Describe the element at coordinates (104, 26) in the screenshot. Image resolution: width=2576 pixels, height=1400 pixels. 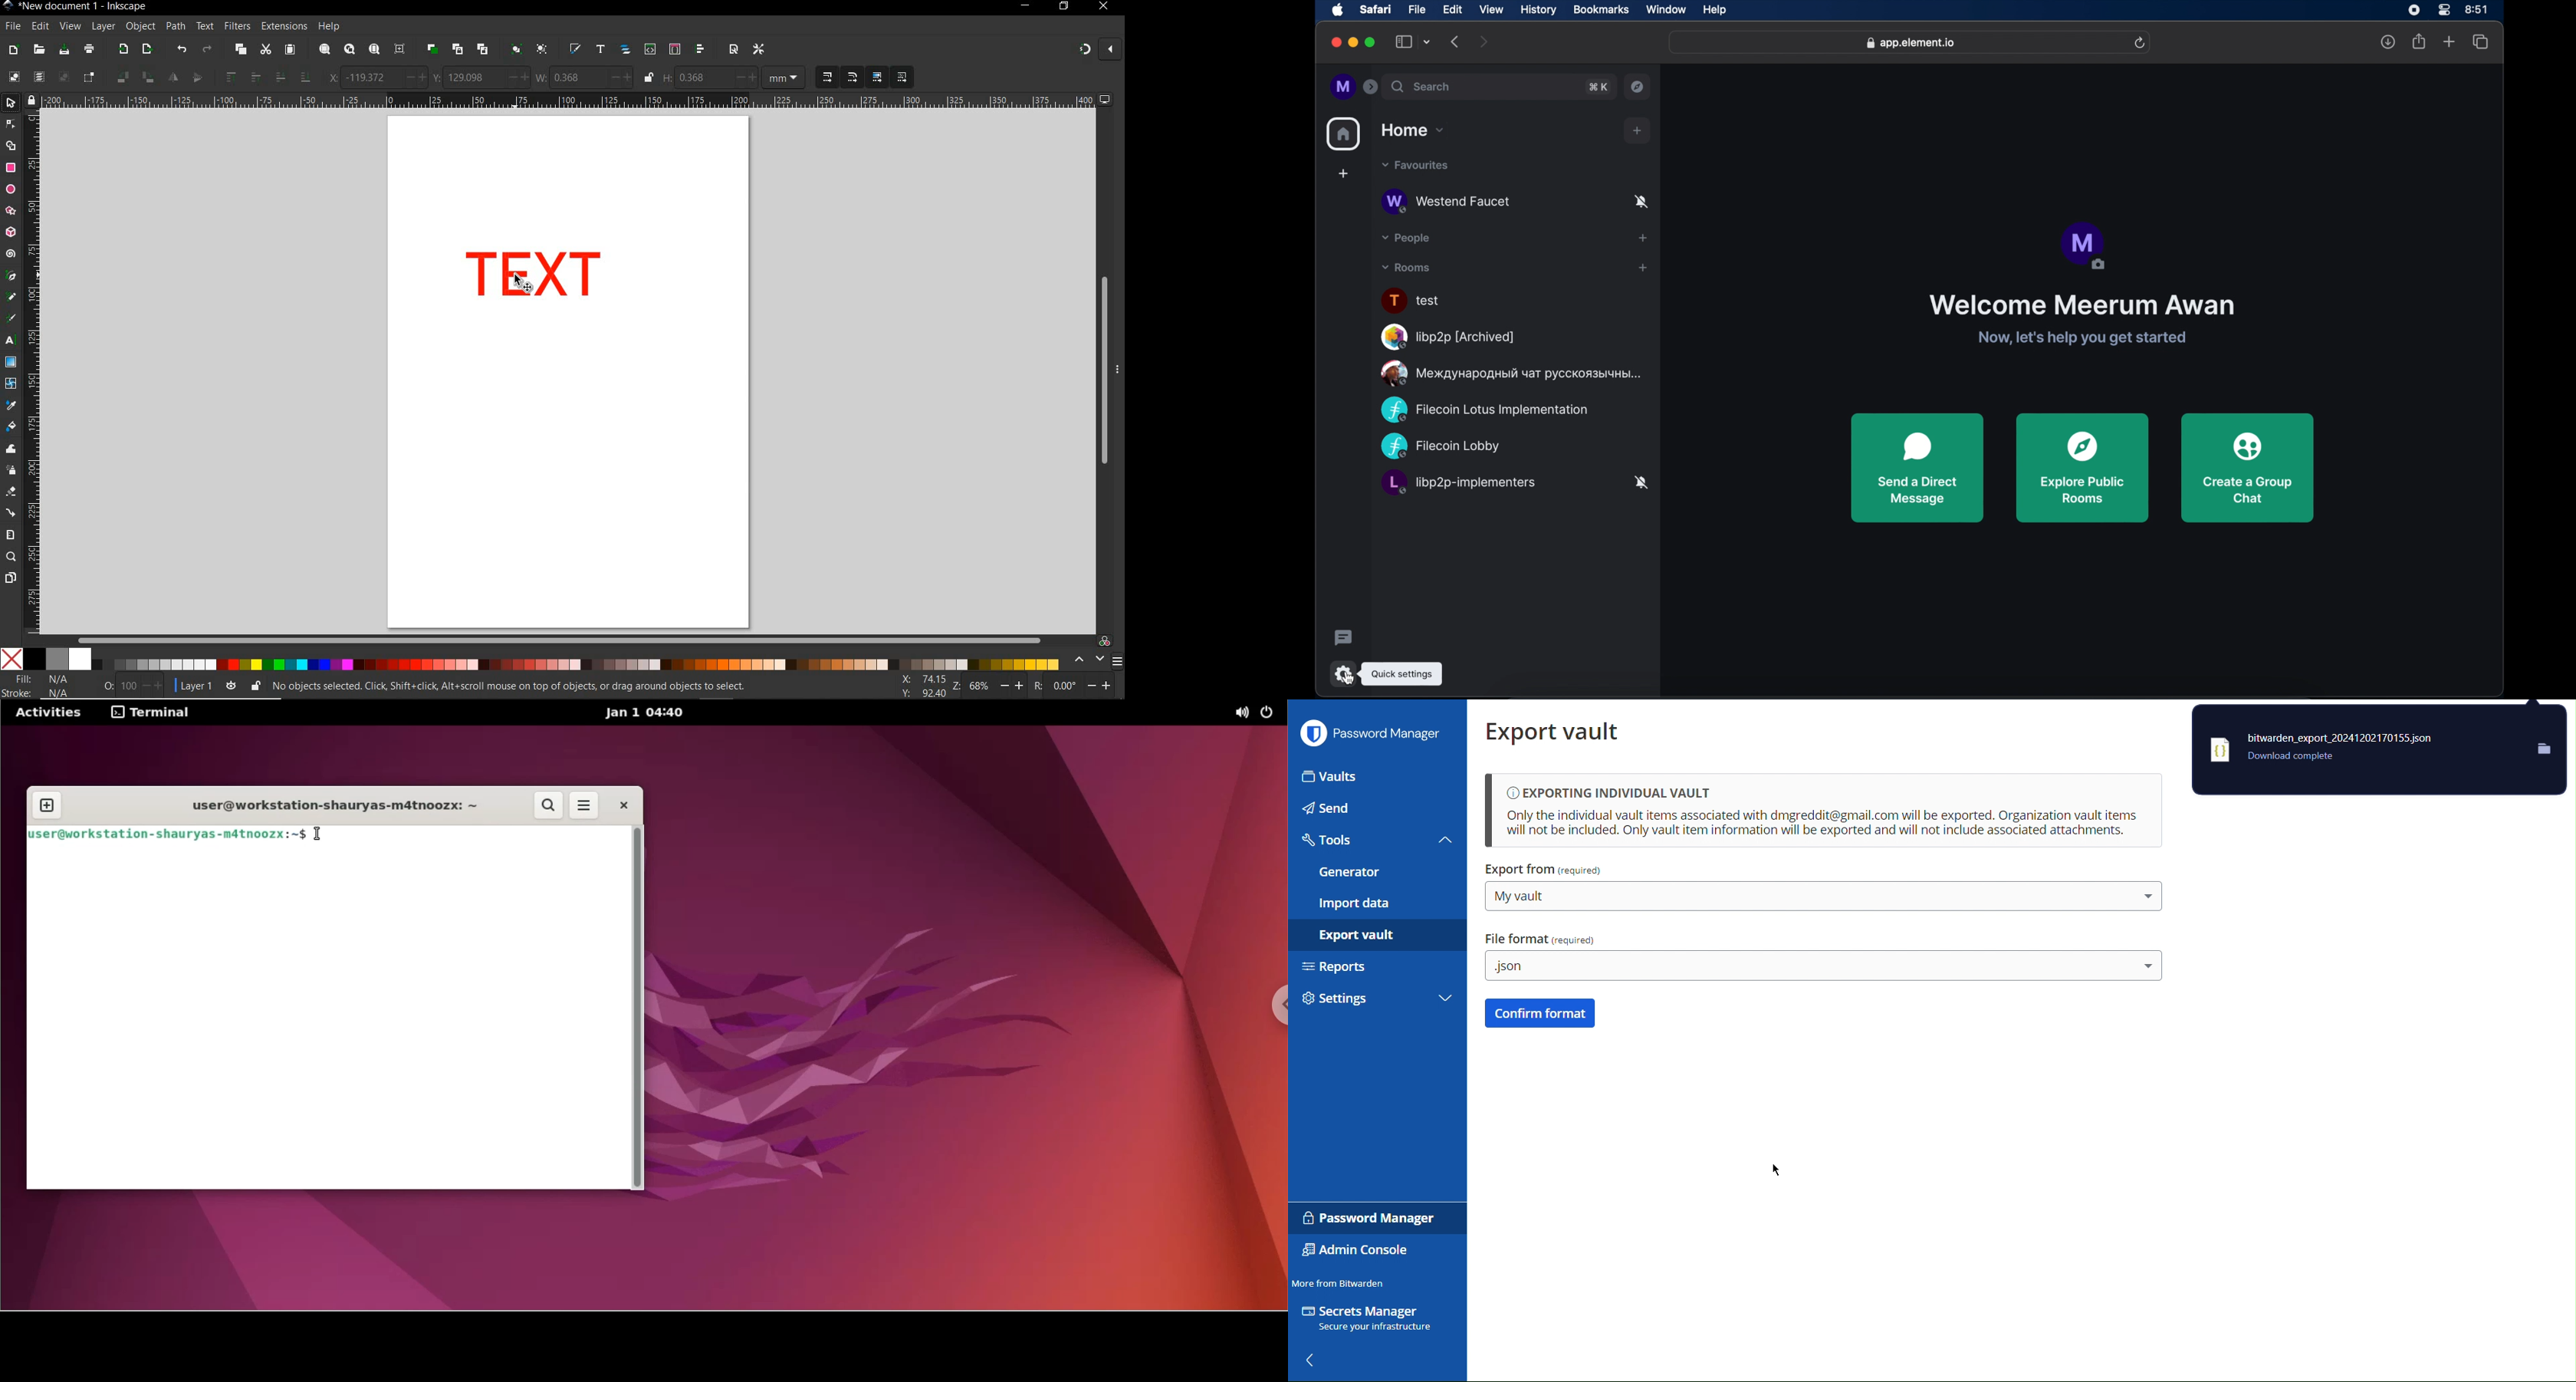
I see `LAYER` at that location.